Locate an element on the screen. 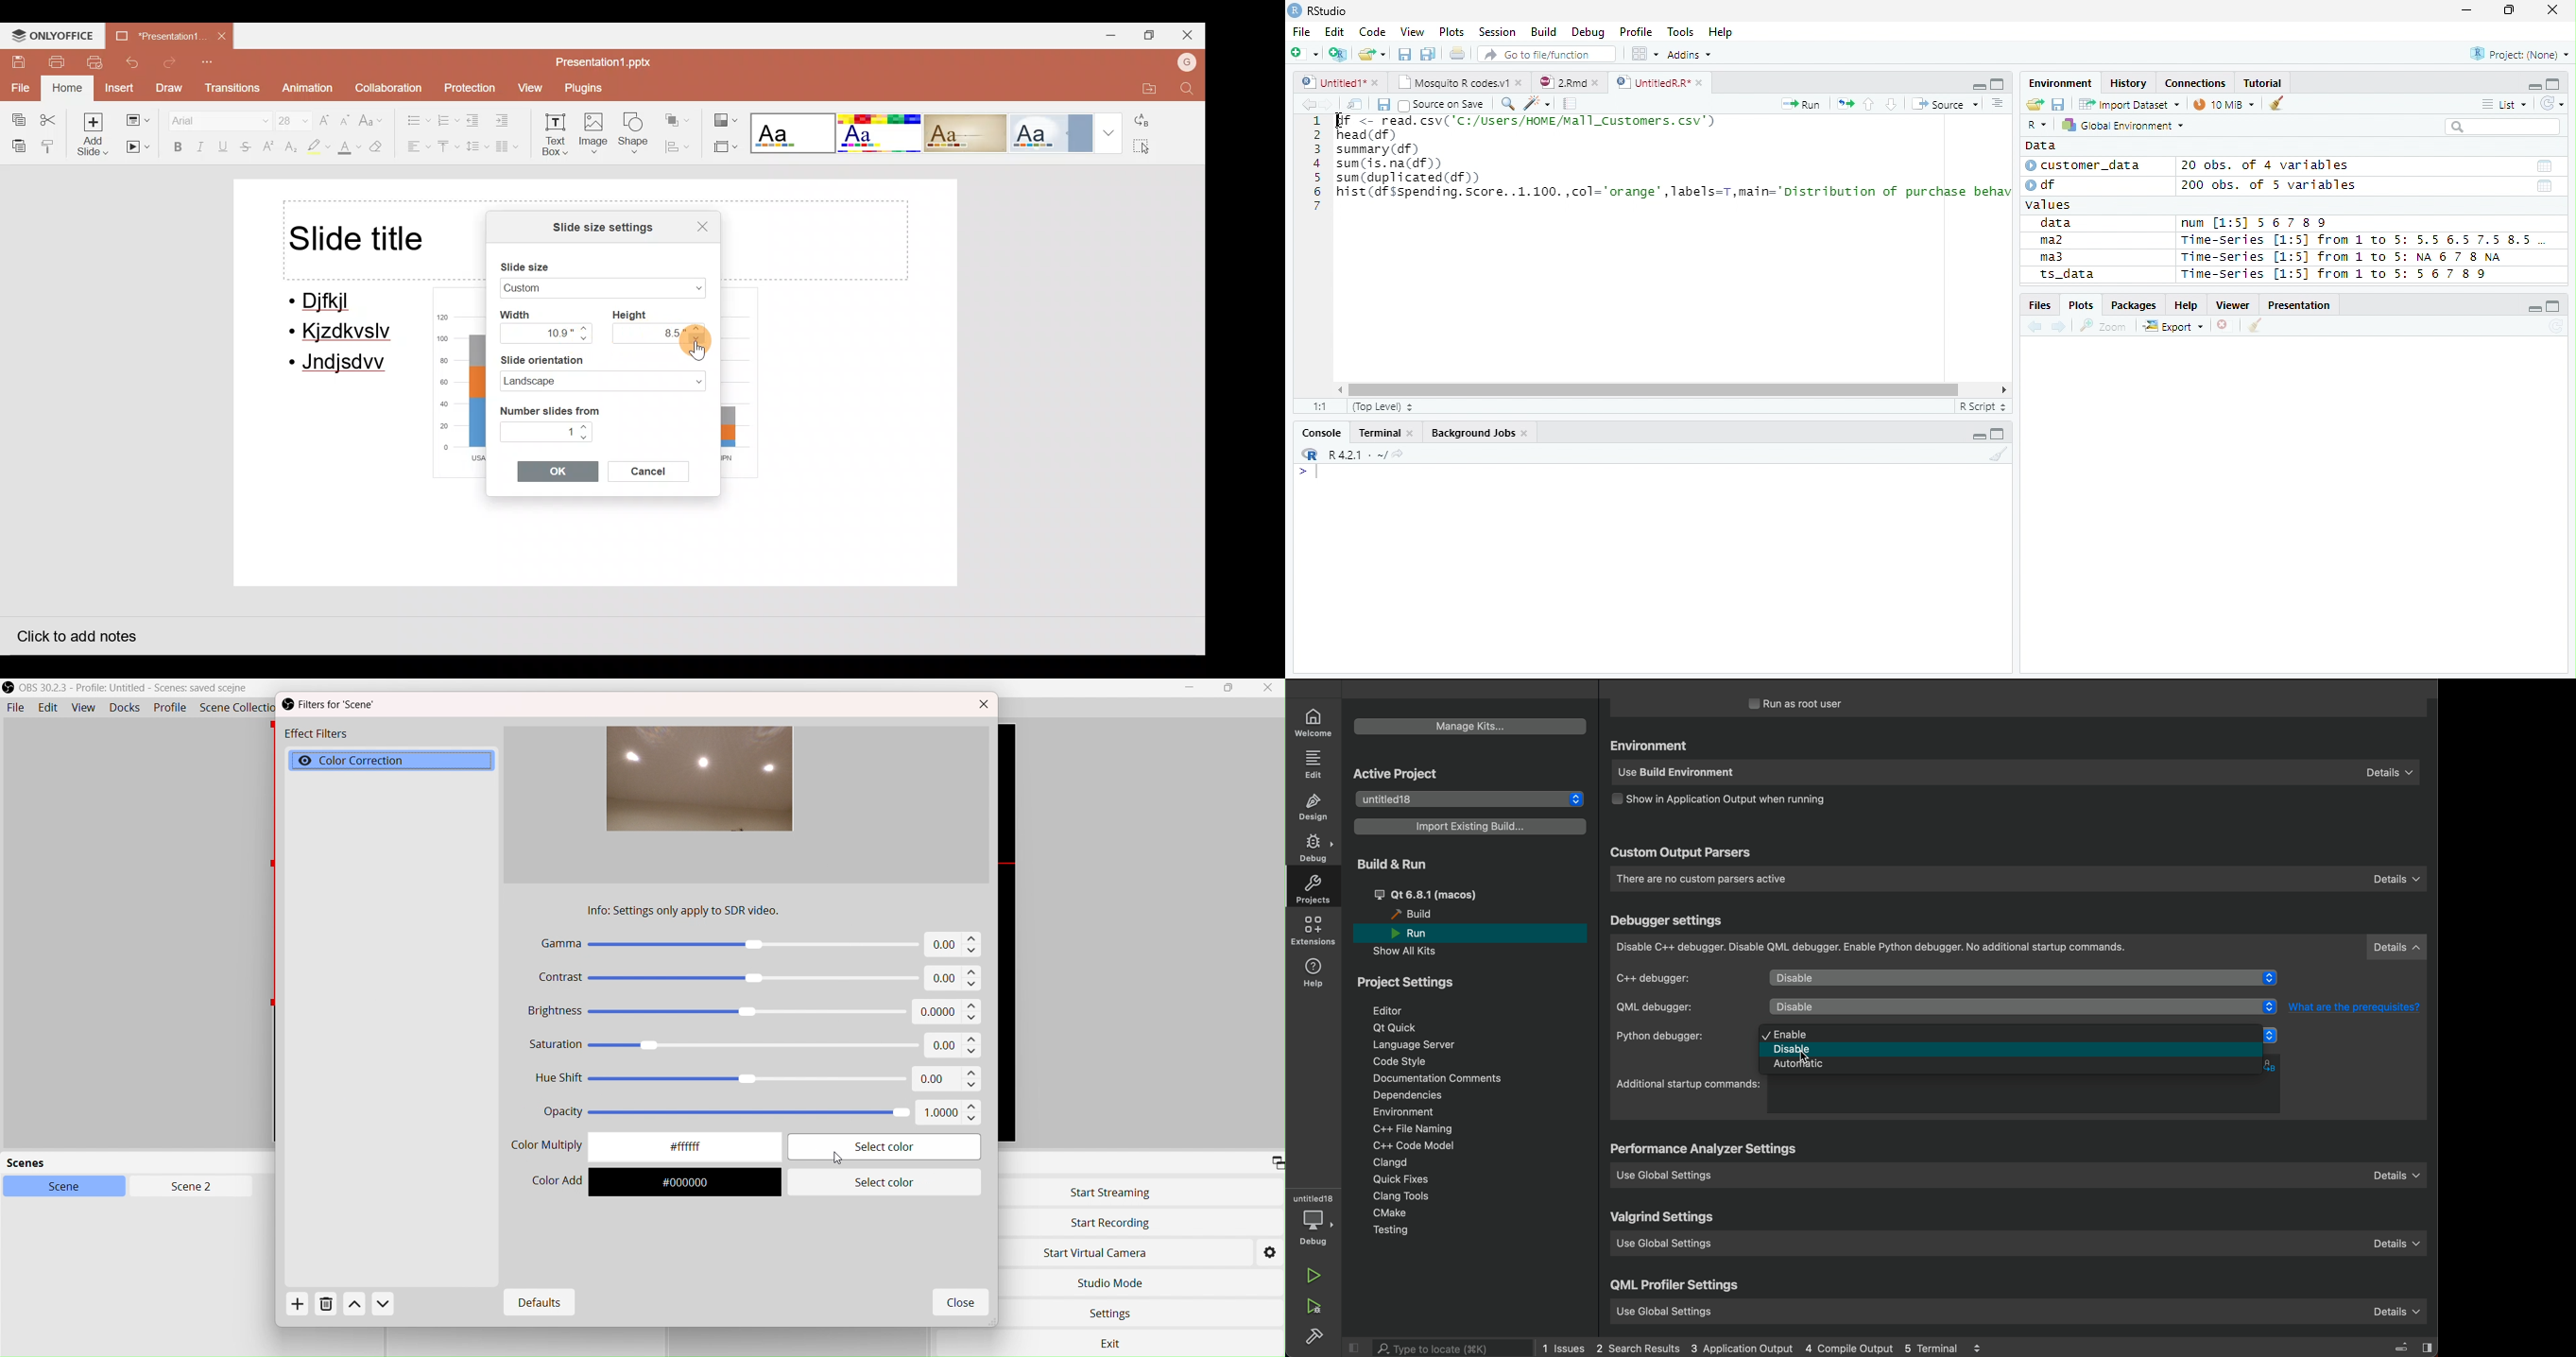 This screenshot has width=2576, height=1372. Clean is located at coordinates (2278, 102).